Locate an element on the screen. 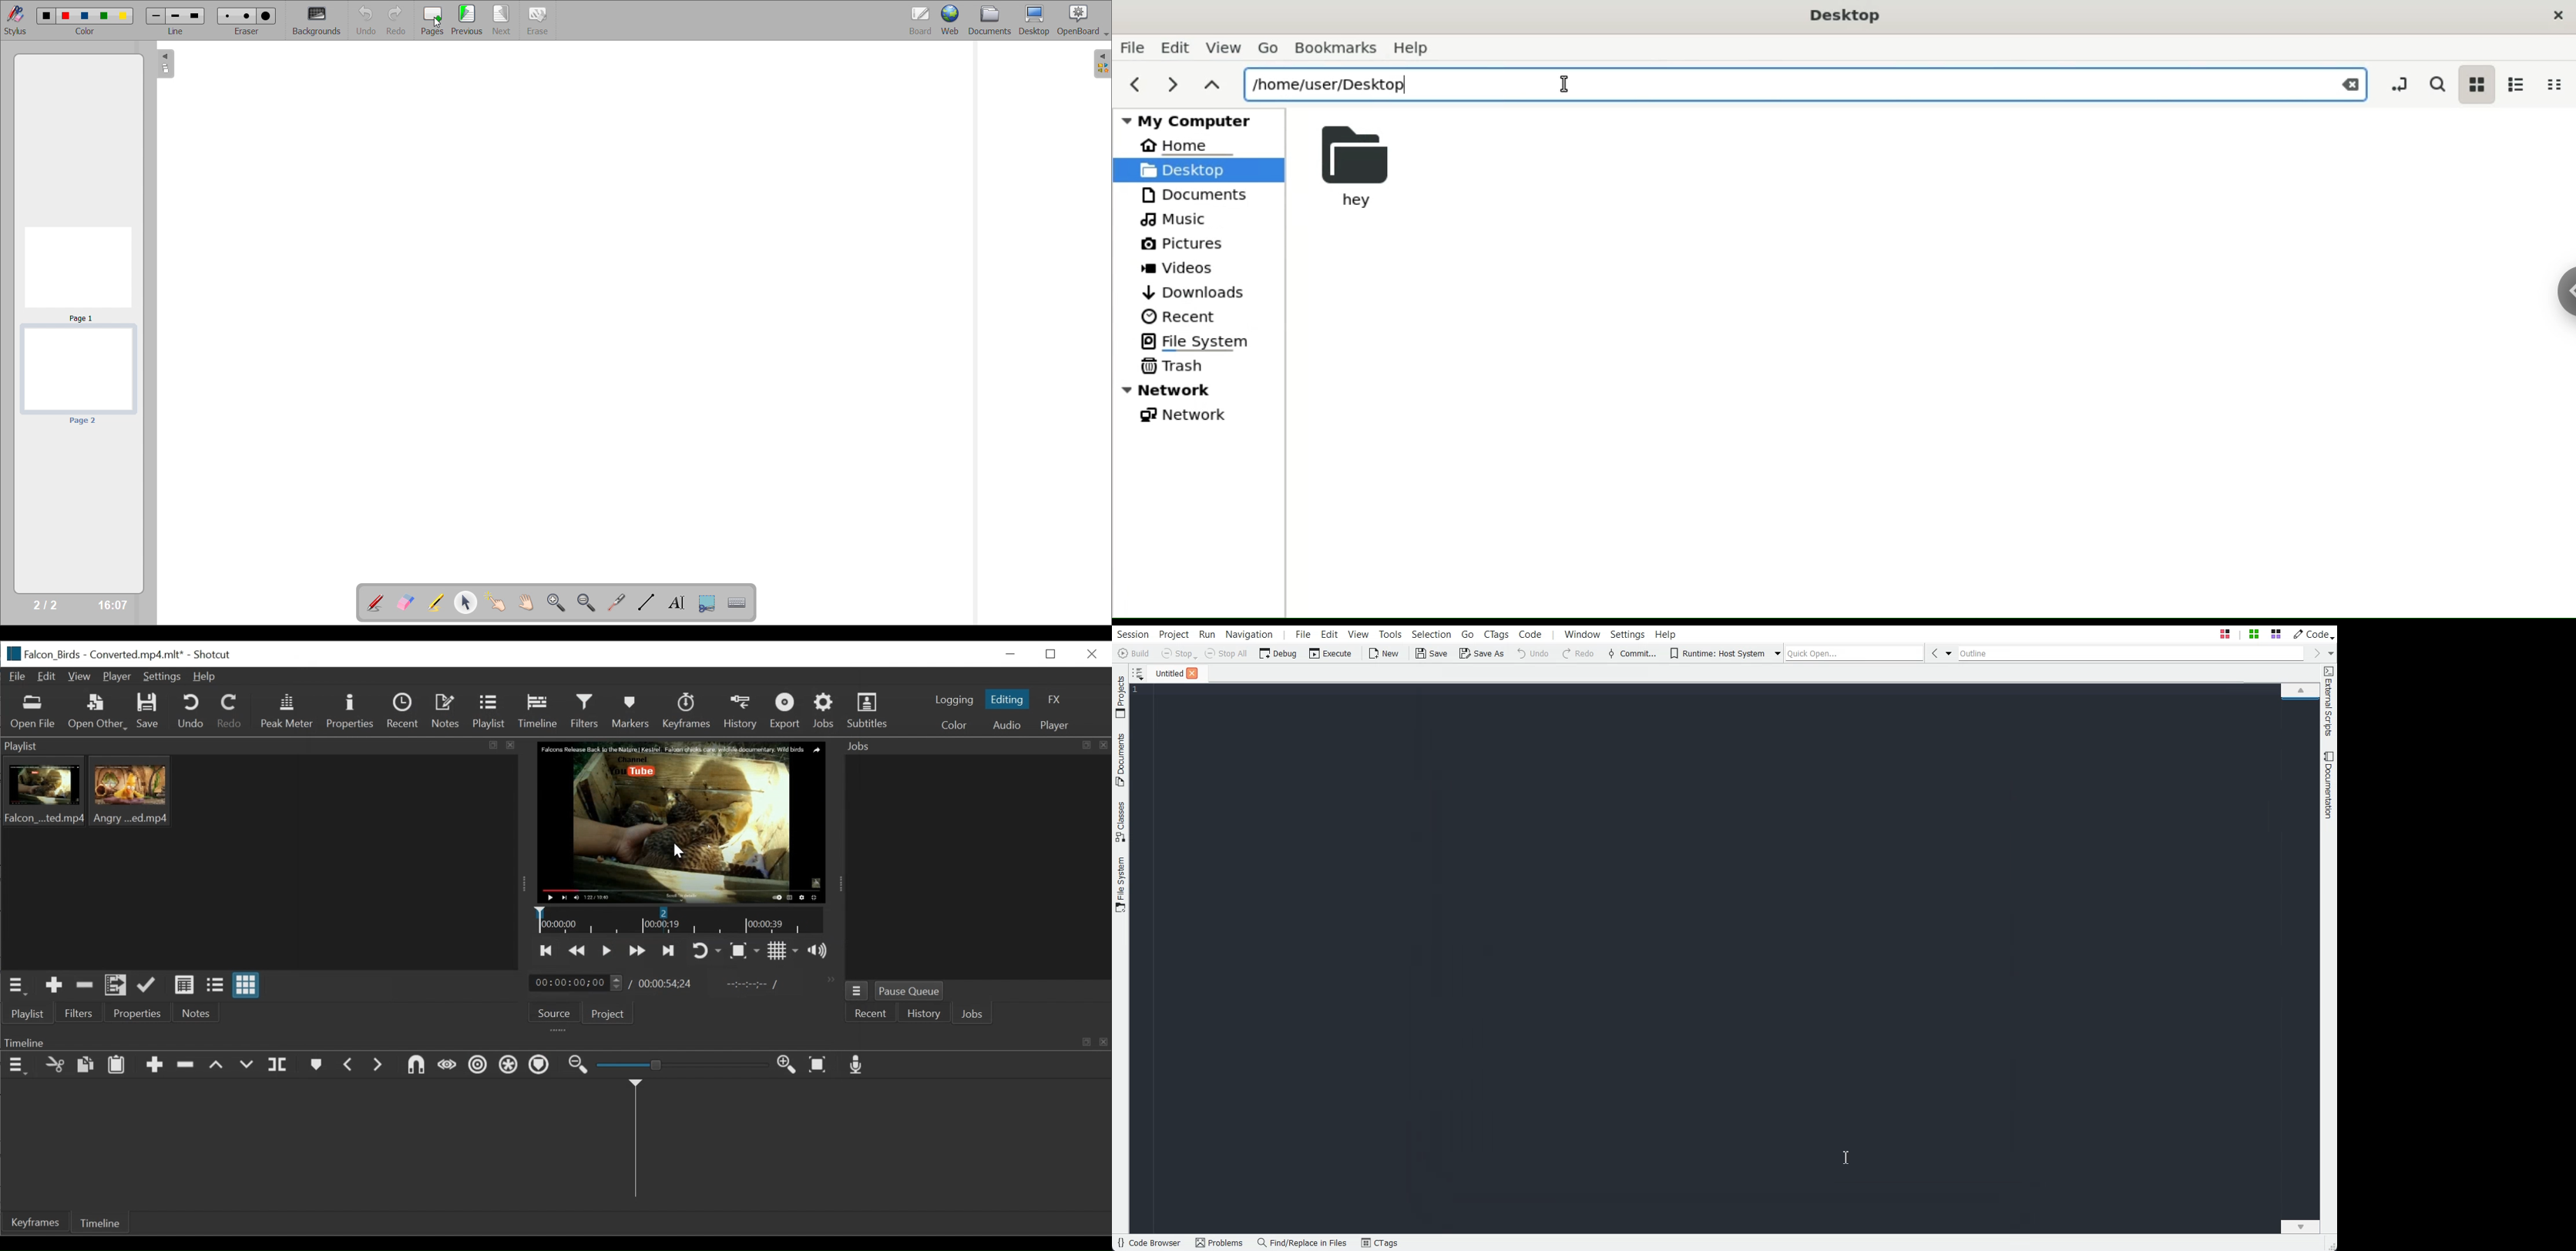 The height and width of the screenshot is (1260, 2576). Cut is located at coordinates (54, 1066).